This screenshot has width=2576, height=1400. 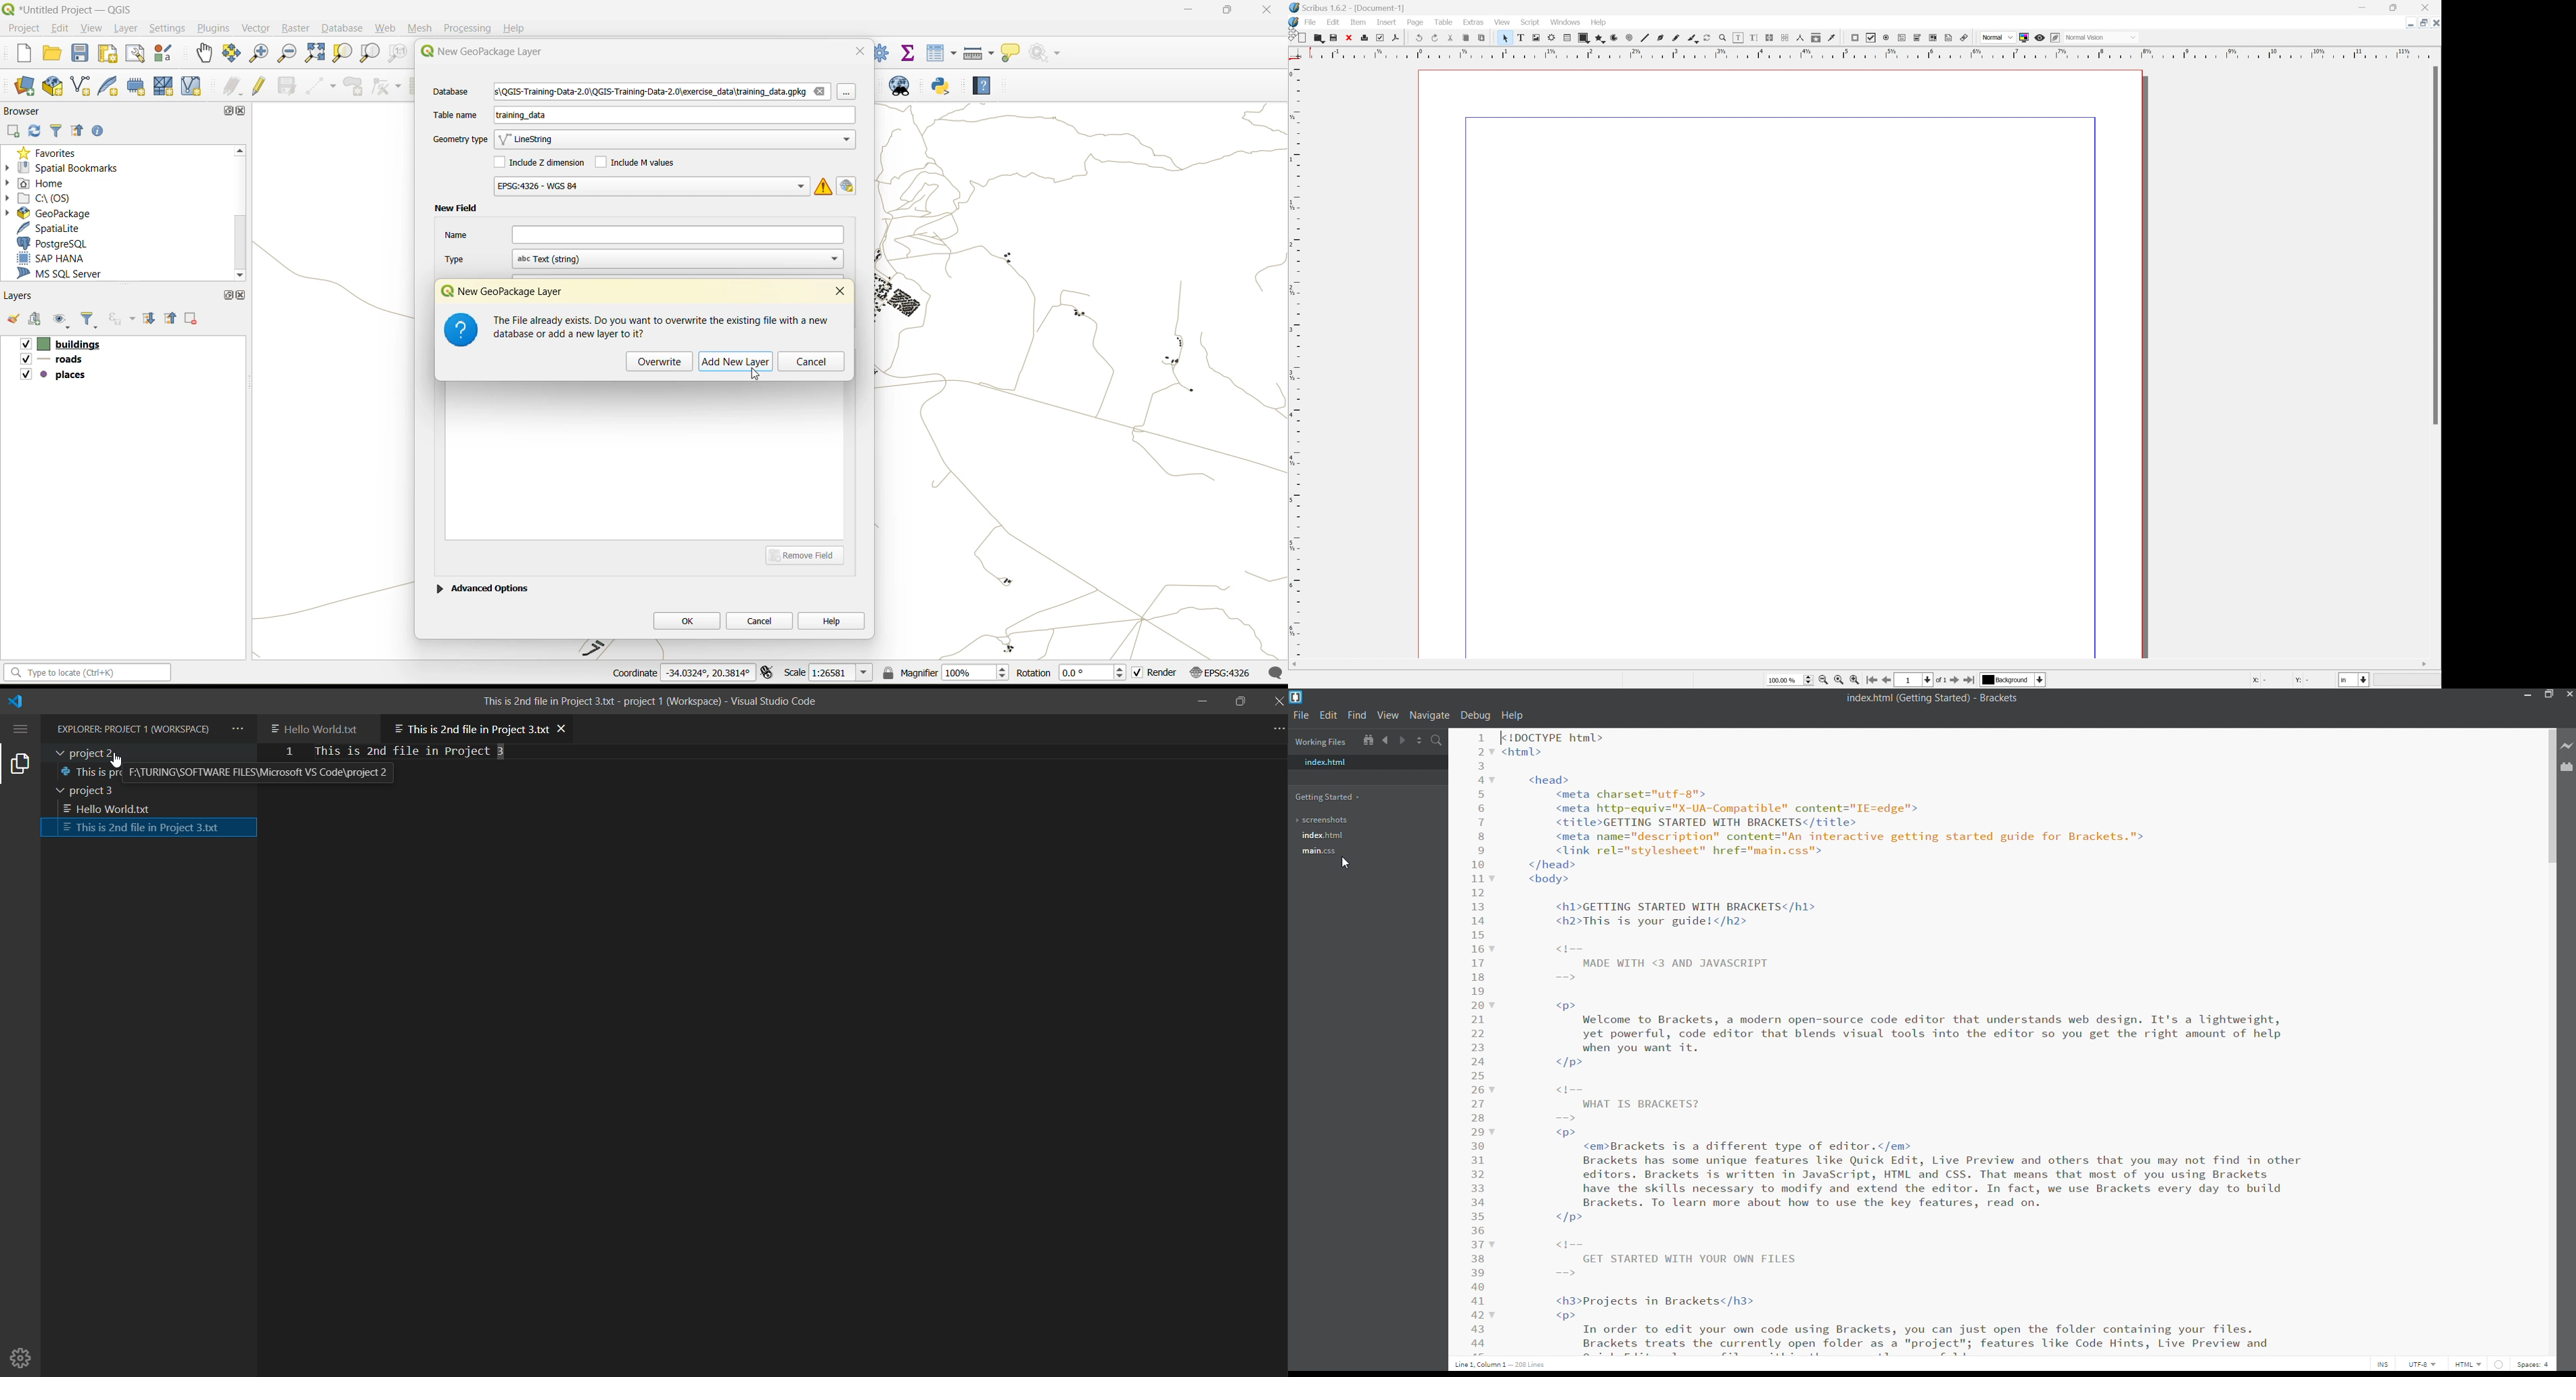 I want to click on render frame, so click(x=1552, y=38).